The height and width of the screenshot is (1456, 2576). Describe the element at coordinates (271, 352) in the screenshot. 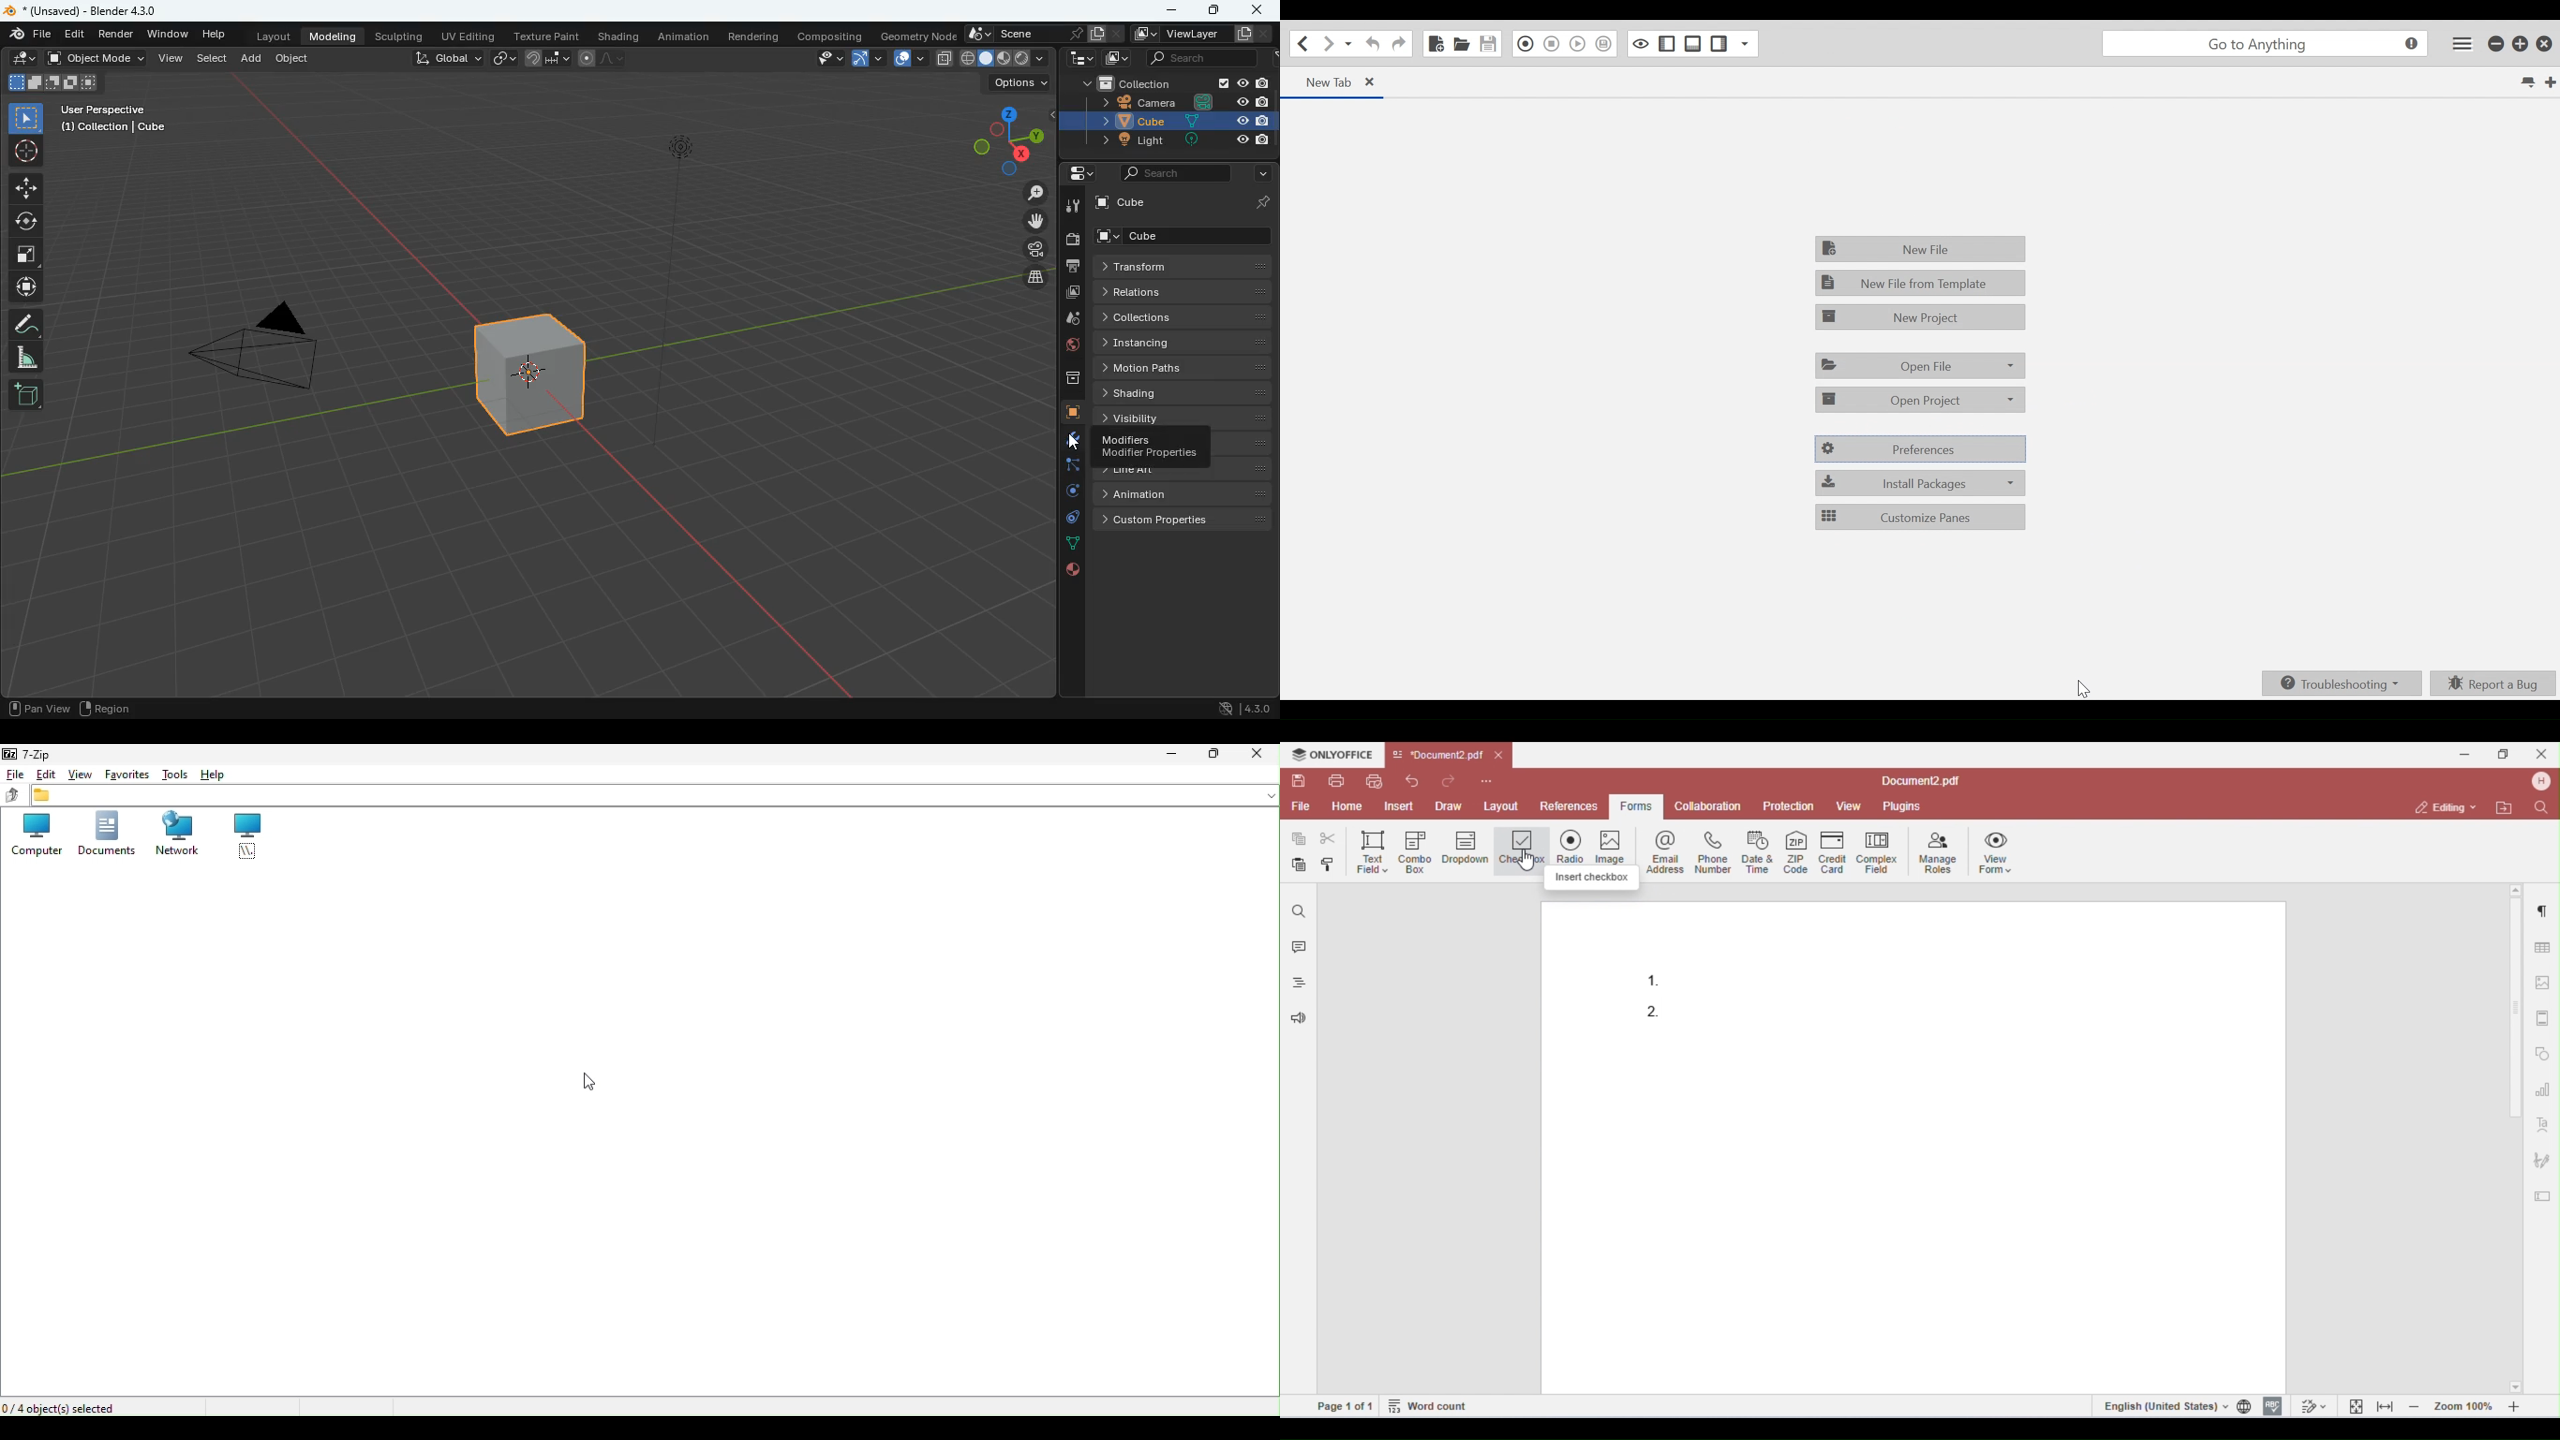

I see `camera` at that location.